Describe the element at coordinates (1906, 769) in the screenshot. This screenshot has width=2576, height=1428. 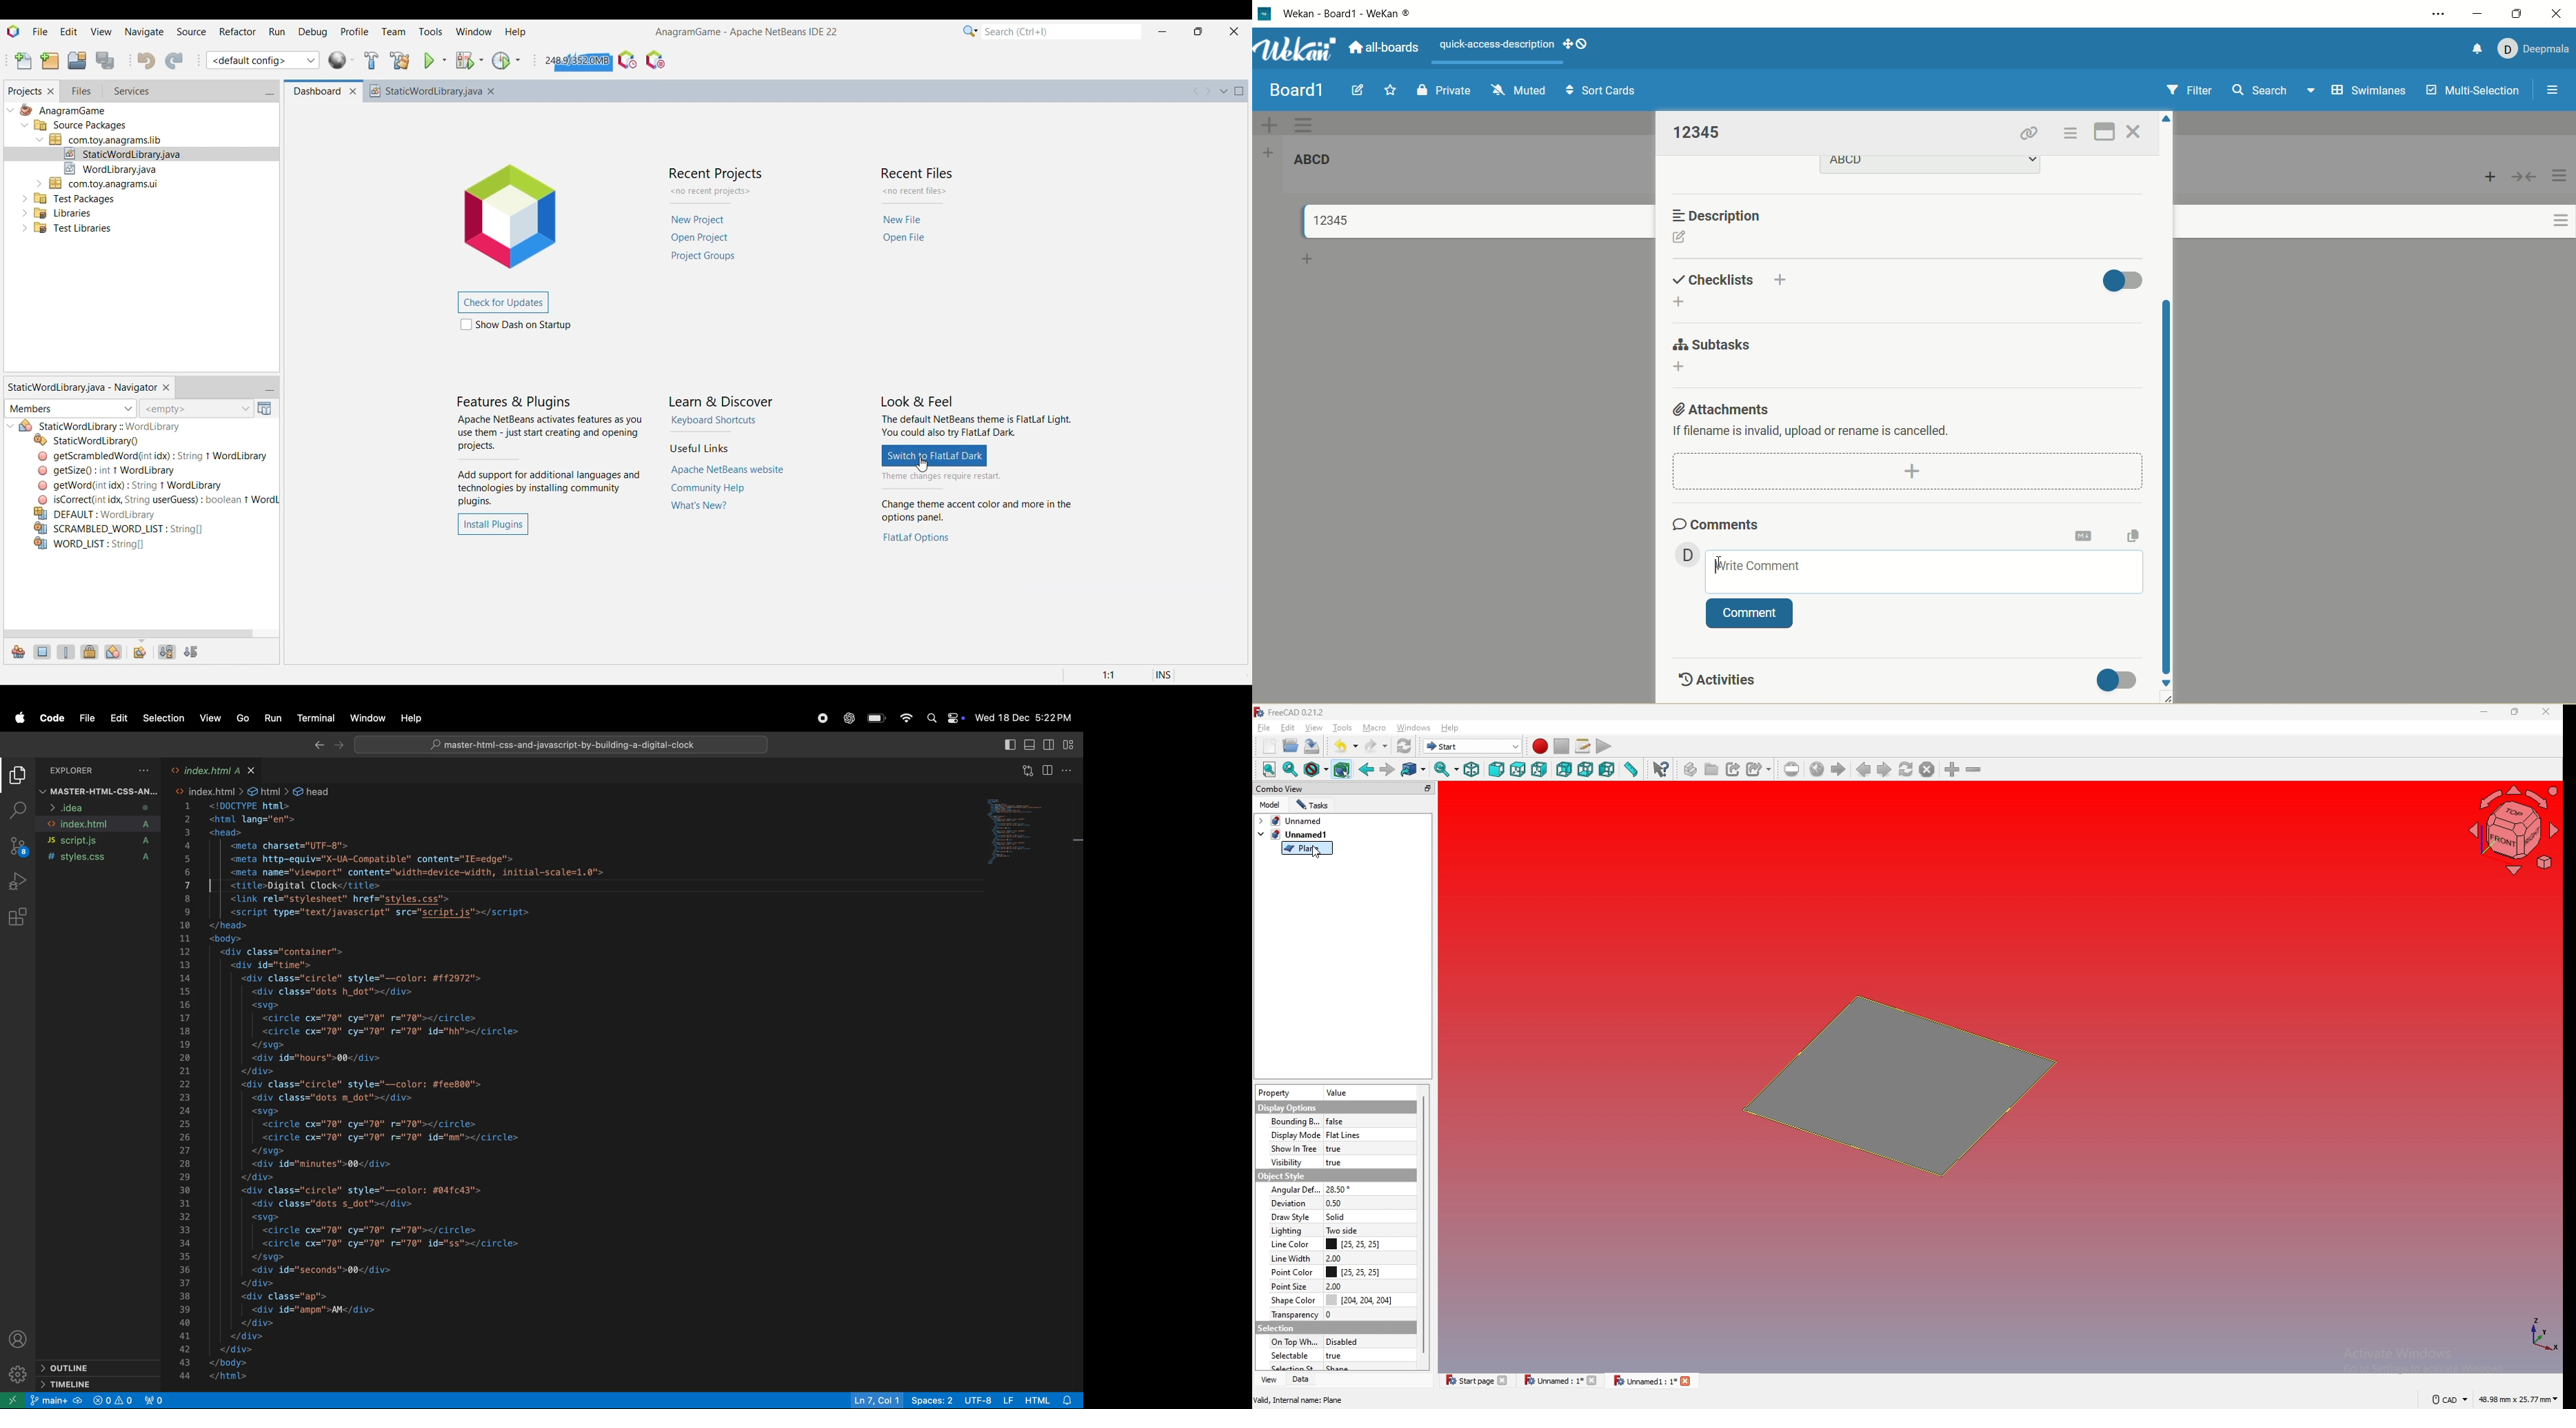
I see `refresh webpage` at that location.